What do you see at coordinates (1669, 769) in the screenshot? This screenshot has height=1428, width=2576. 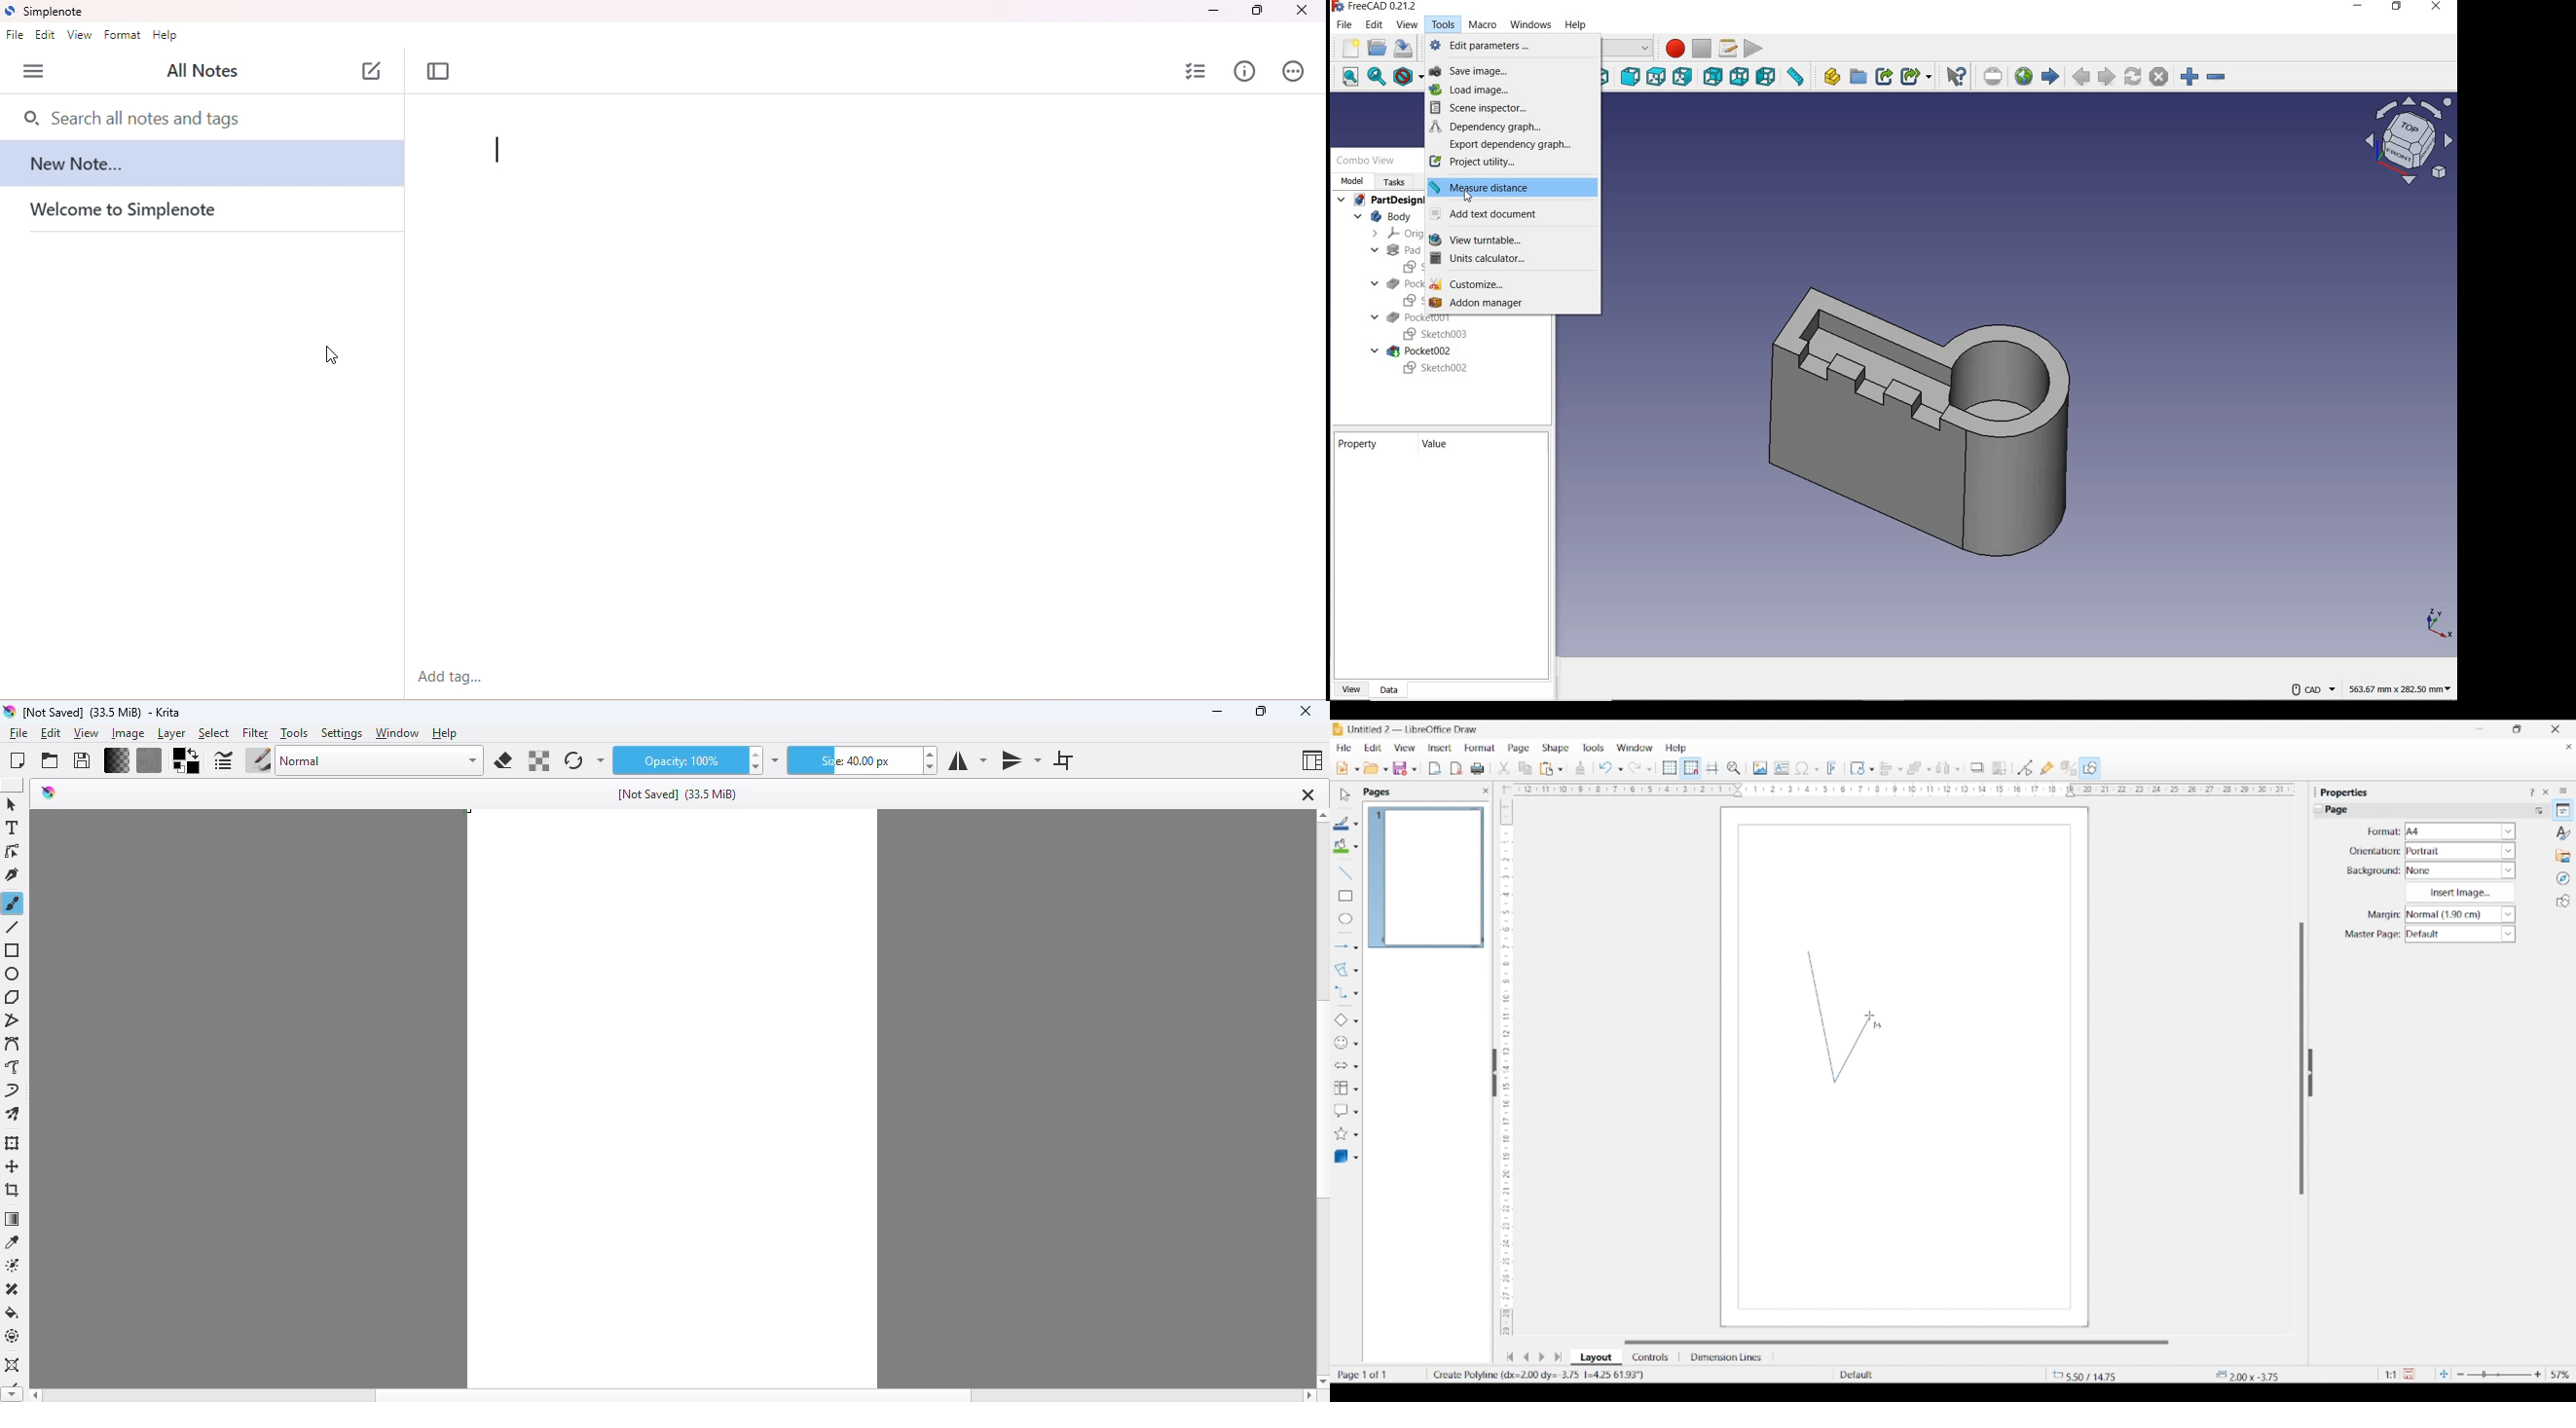 I see `Display grid` at bounding box center [1669, 769].